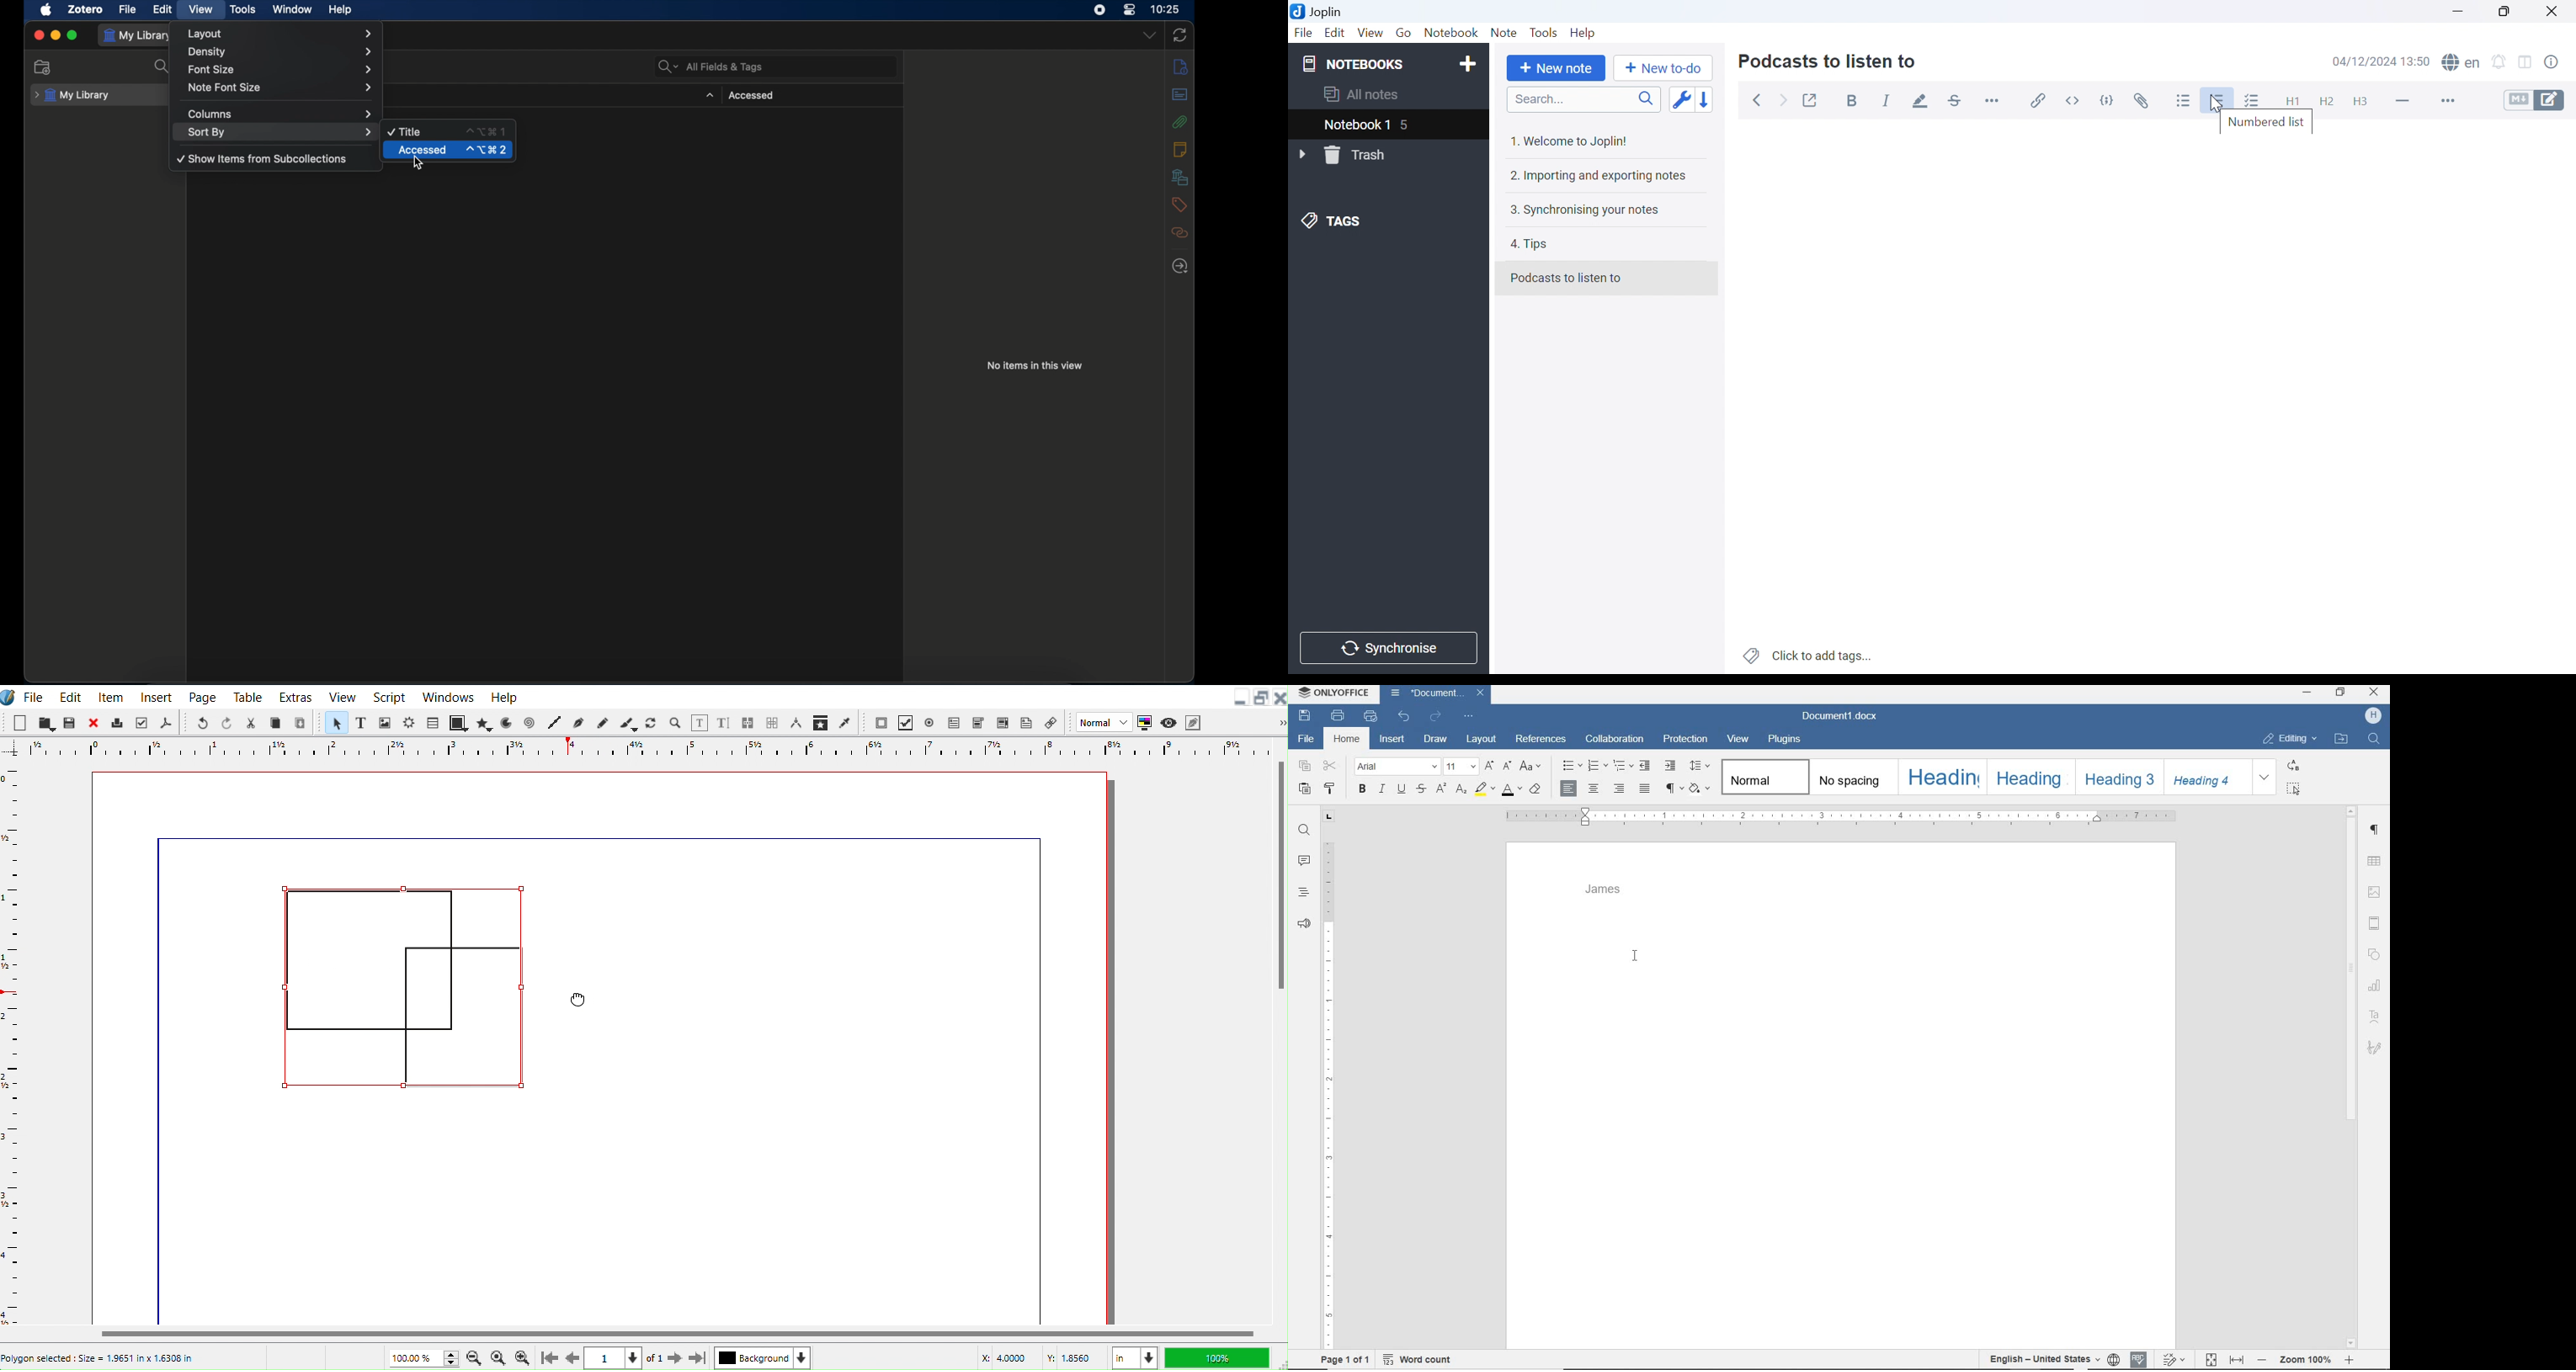 This screenshot has height=1372, width=2576. What do you see at coordinates (1002, 721) in the screenshot?
I see `PDF List Box` at bounding box center [1002, 721].